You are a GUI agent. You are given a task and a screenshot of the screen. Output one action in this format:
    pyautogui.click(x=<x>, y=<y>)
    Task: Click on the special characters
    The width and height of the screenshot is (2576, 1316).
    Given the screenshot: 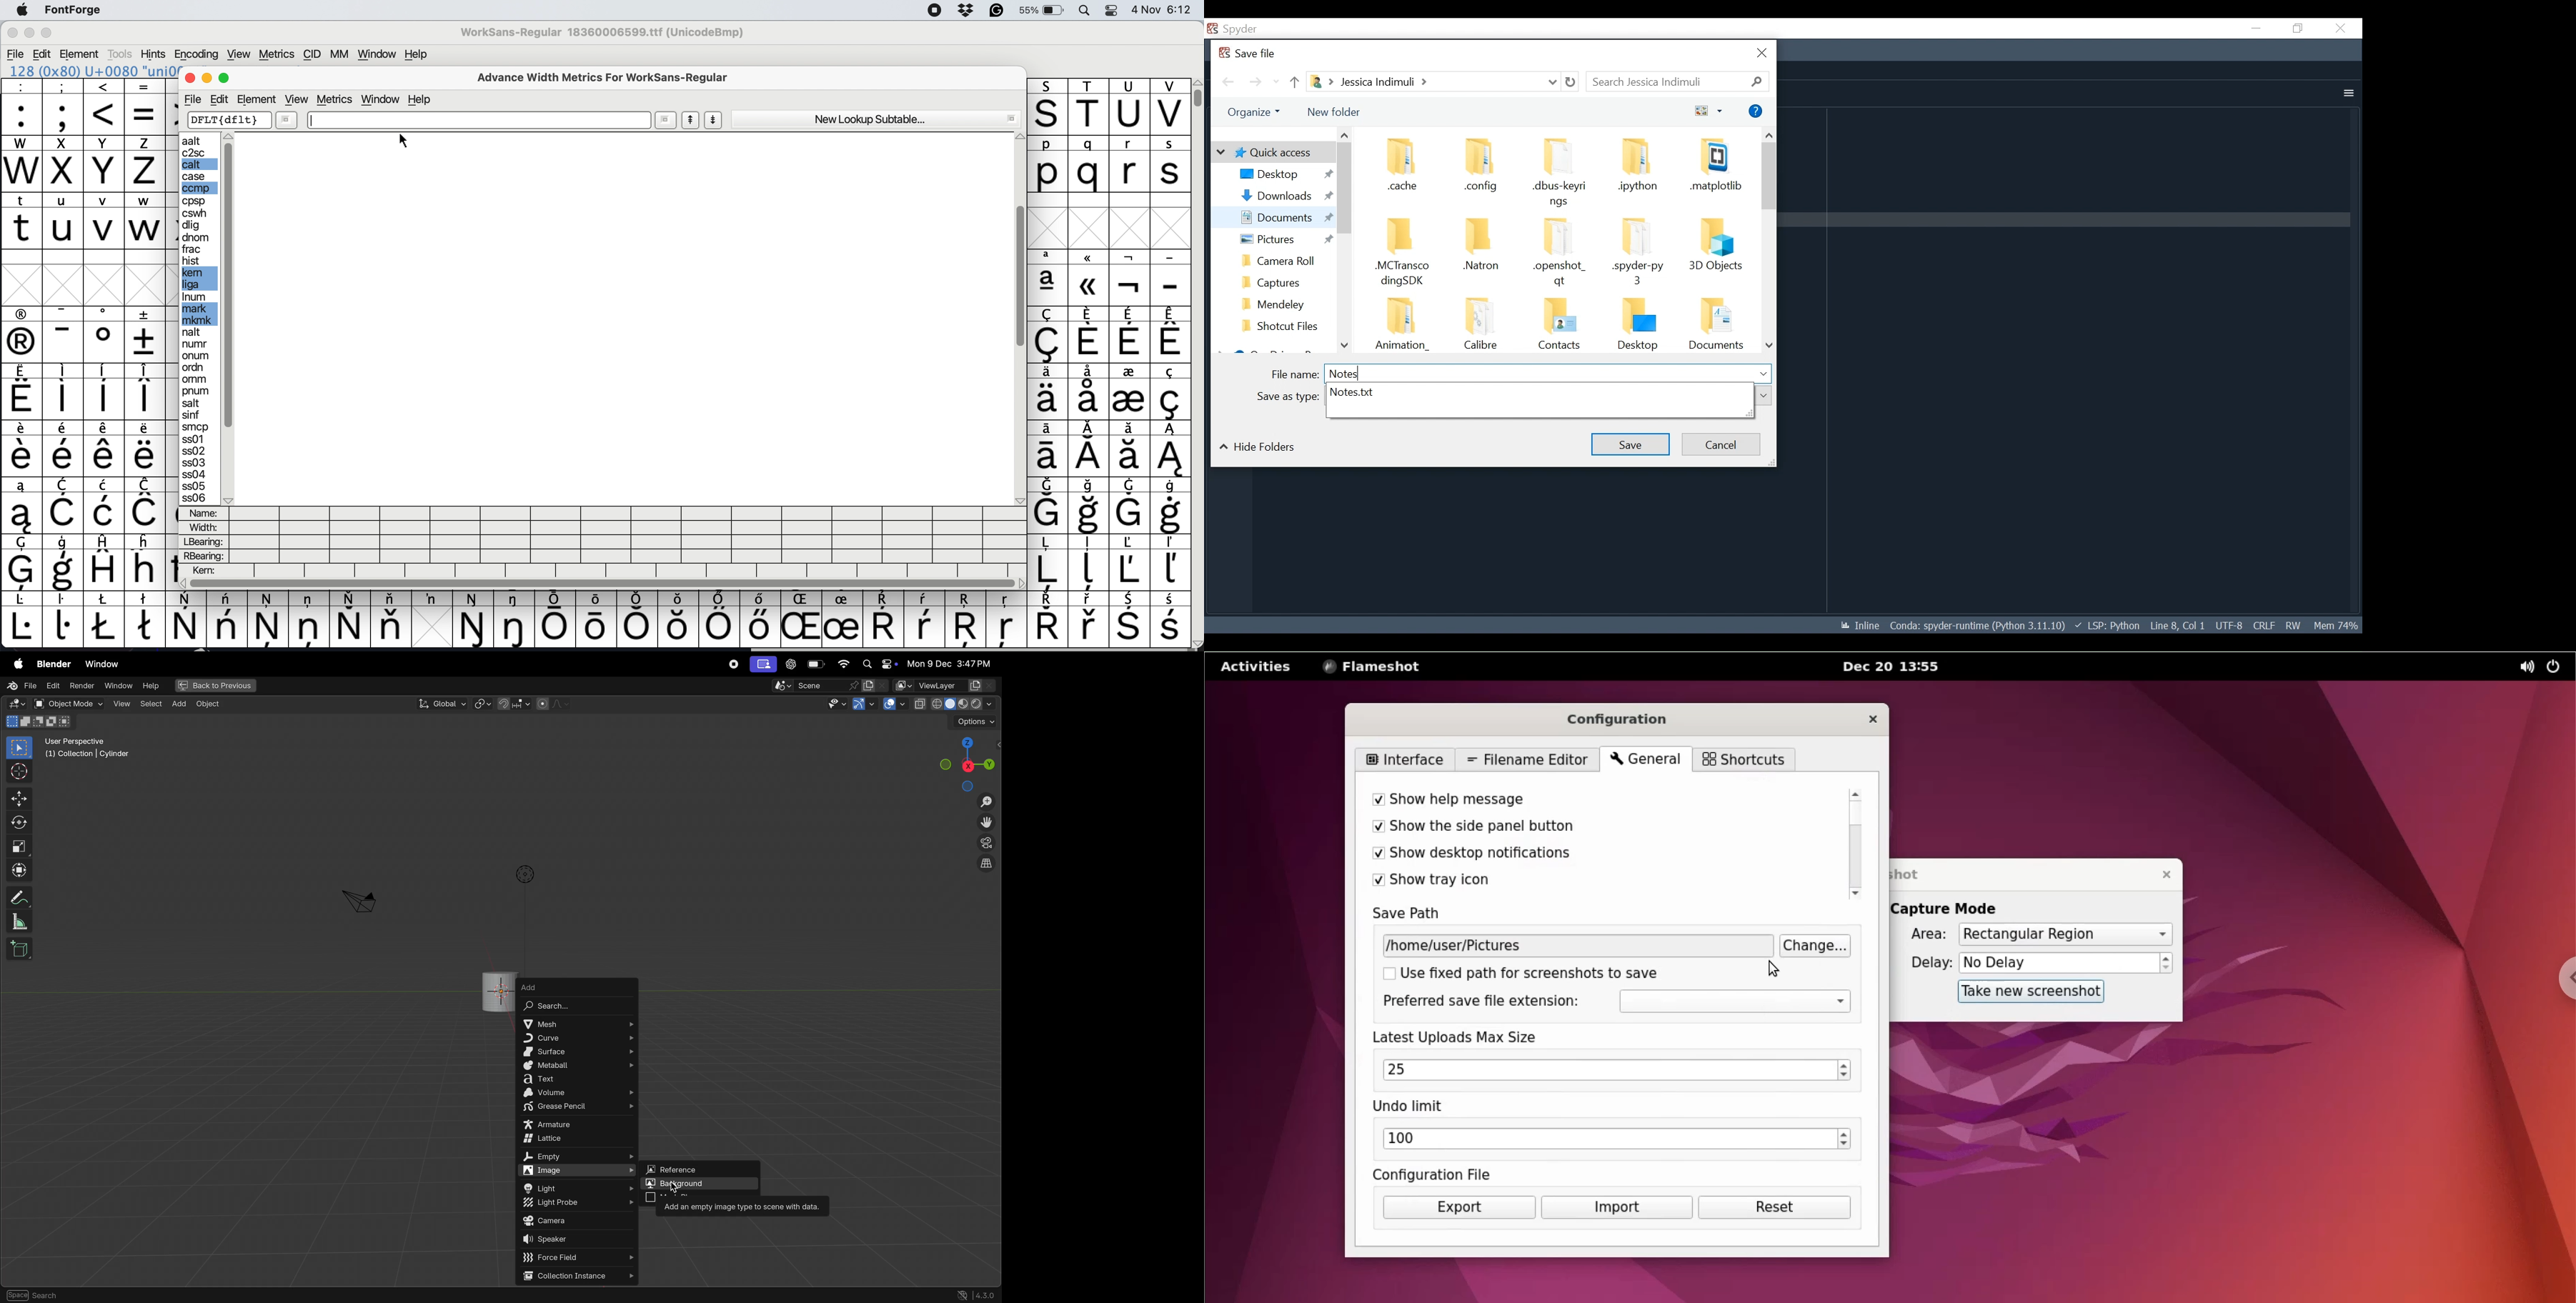 What is the action you would take?
    pyautogui.click(x=1107, y=256)
    